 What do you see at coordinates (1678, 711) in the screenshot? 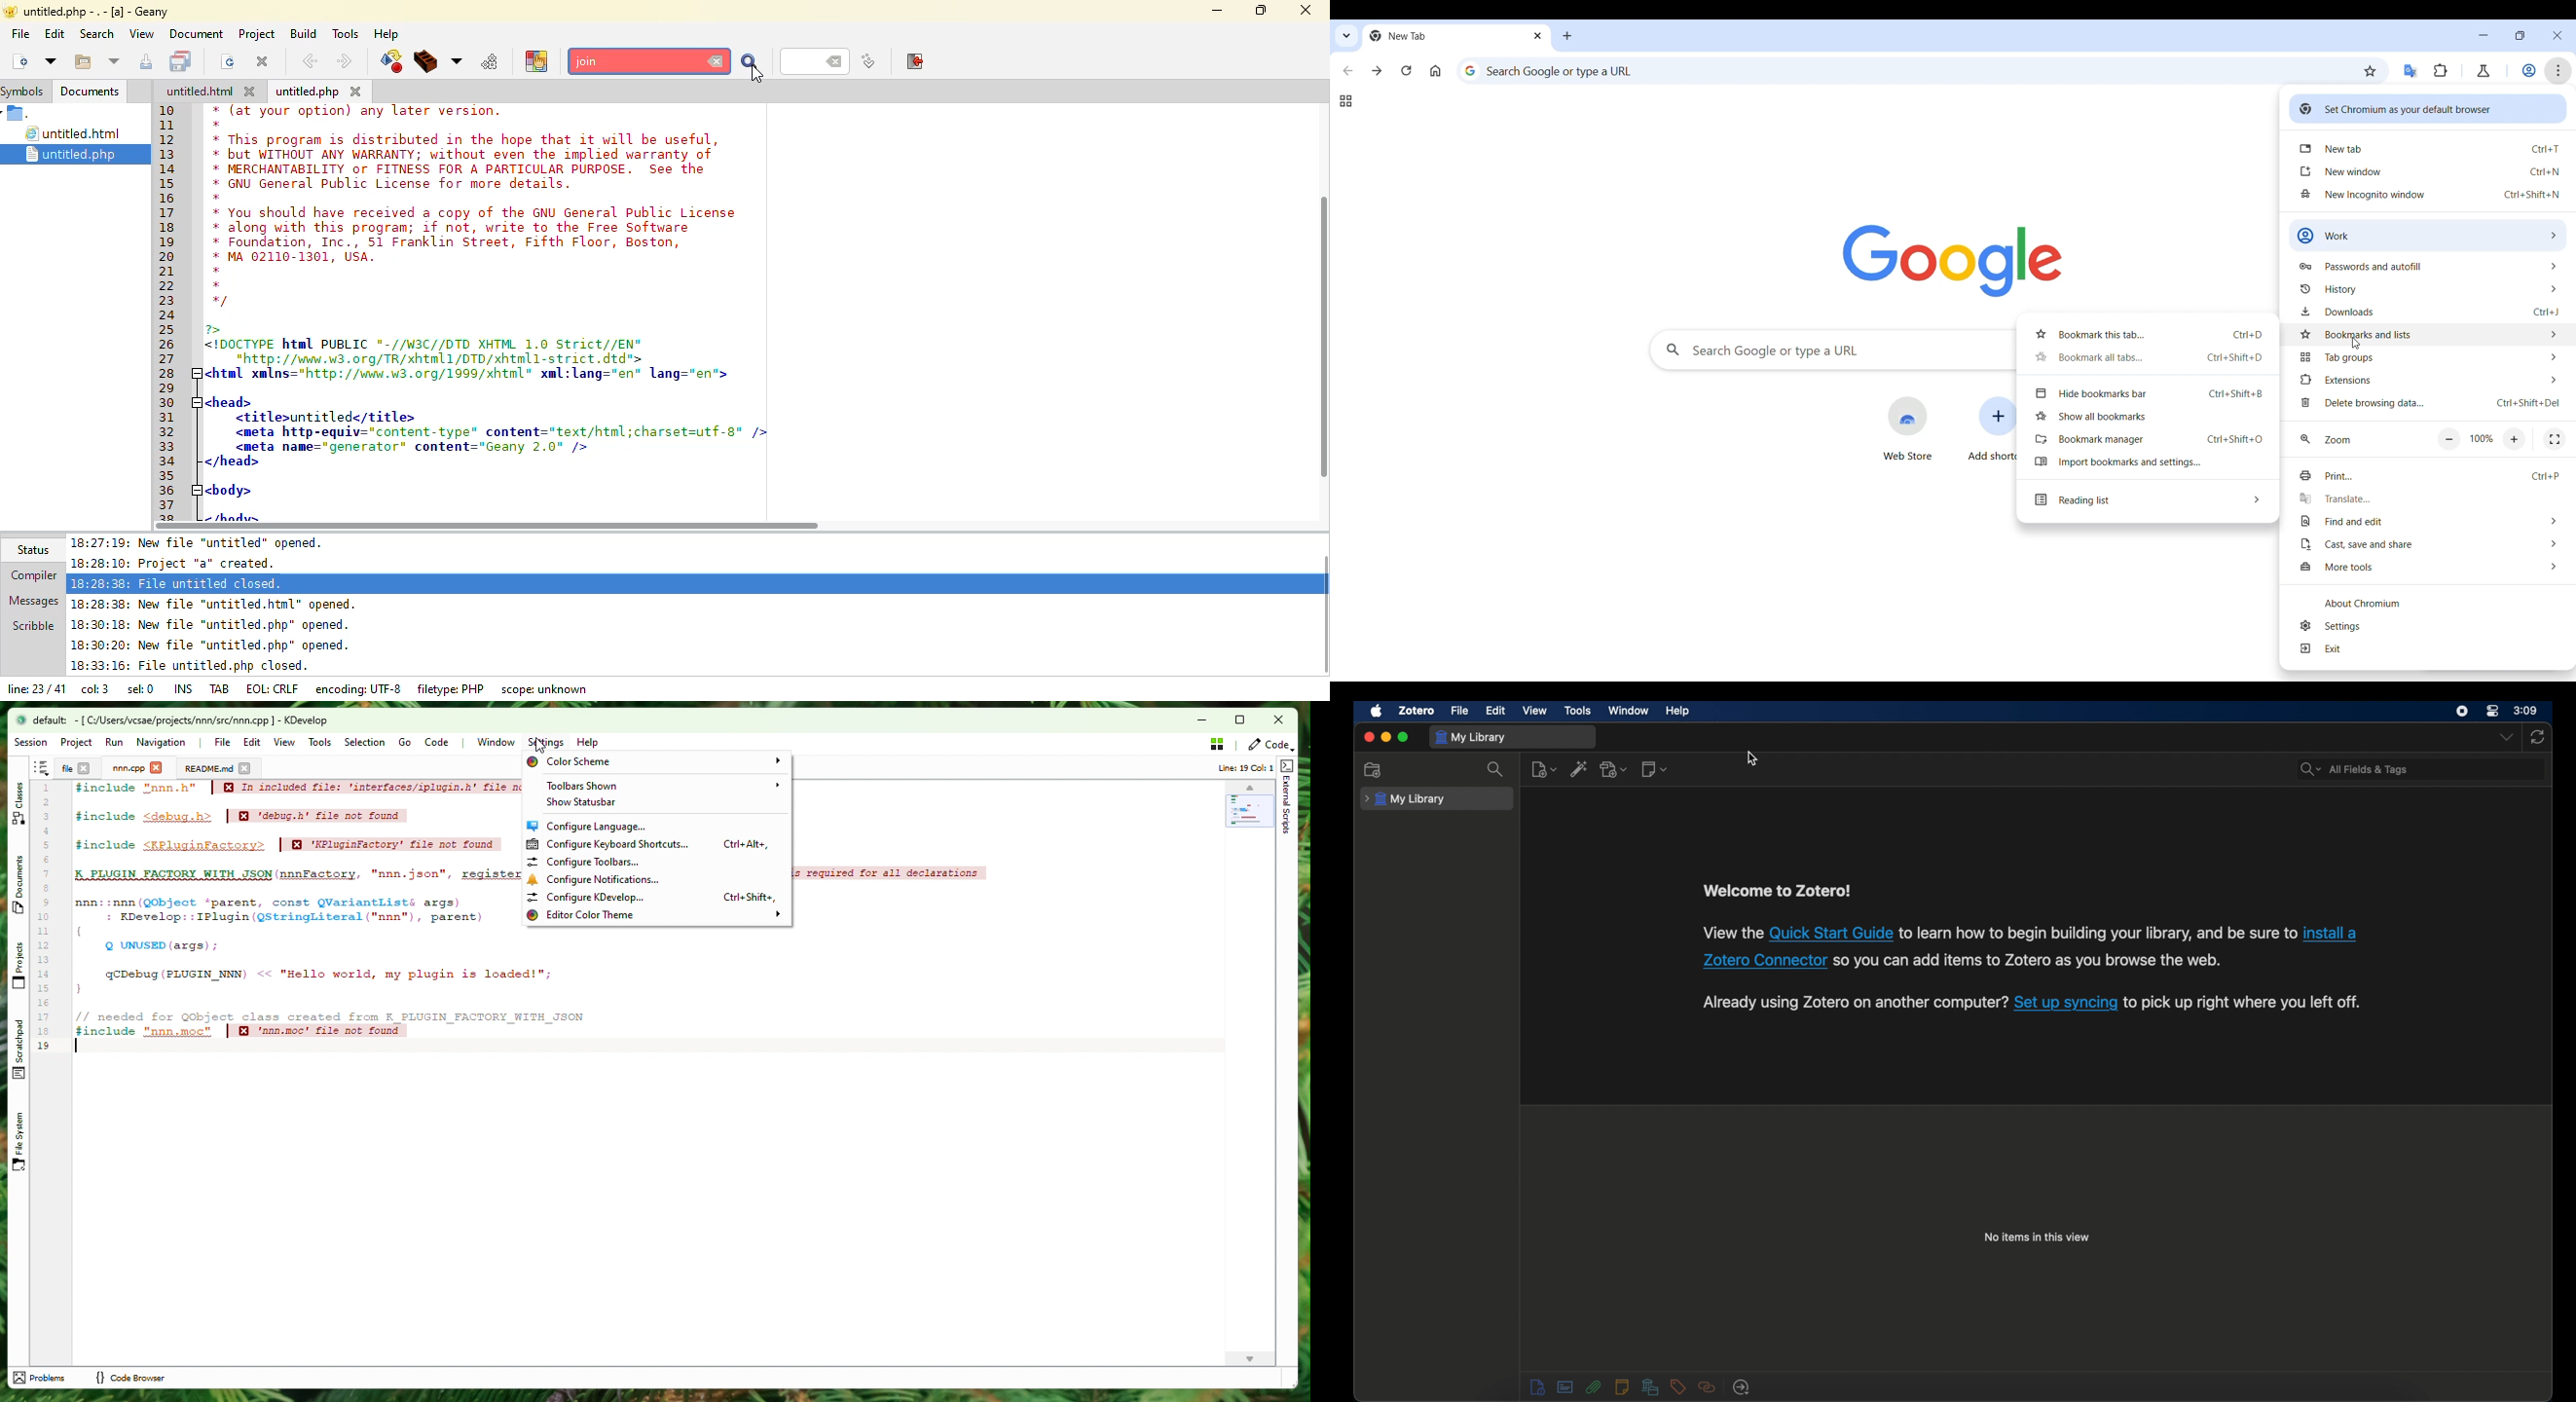
I see `help` at bounding box center [1678, 711].